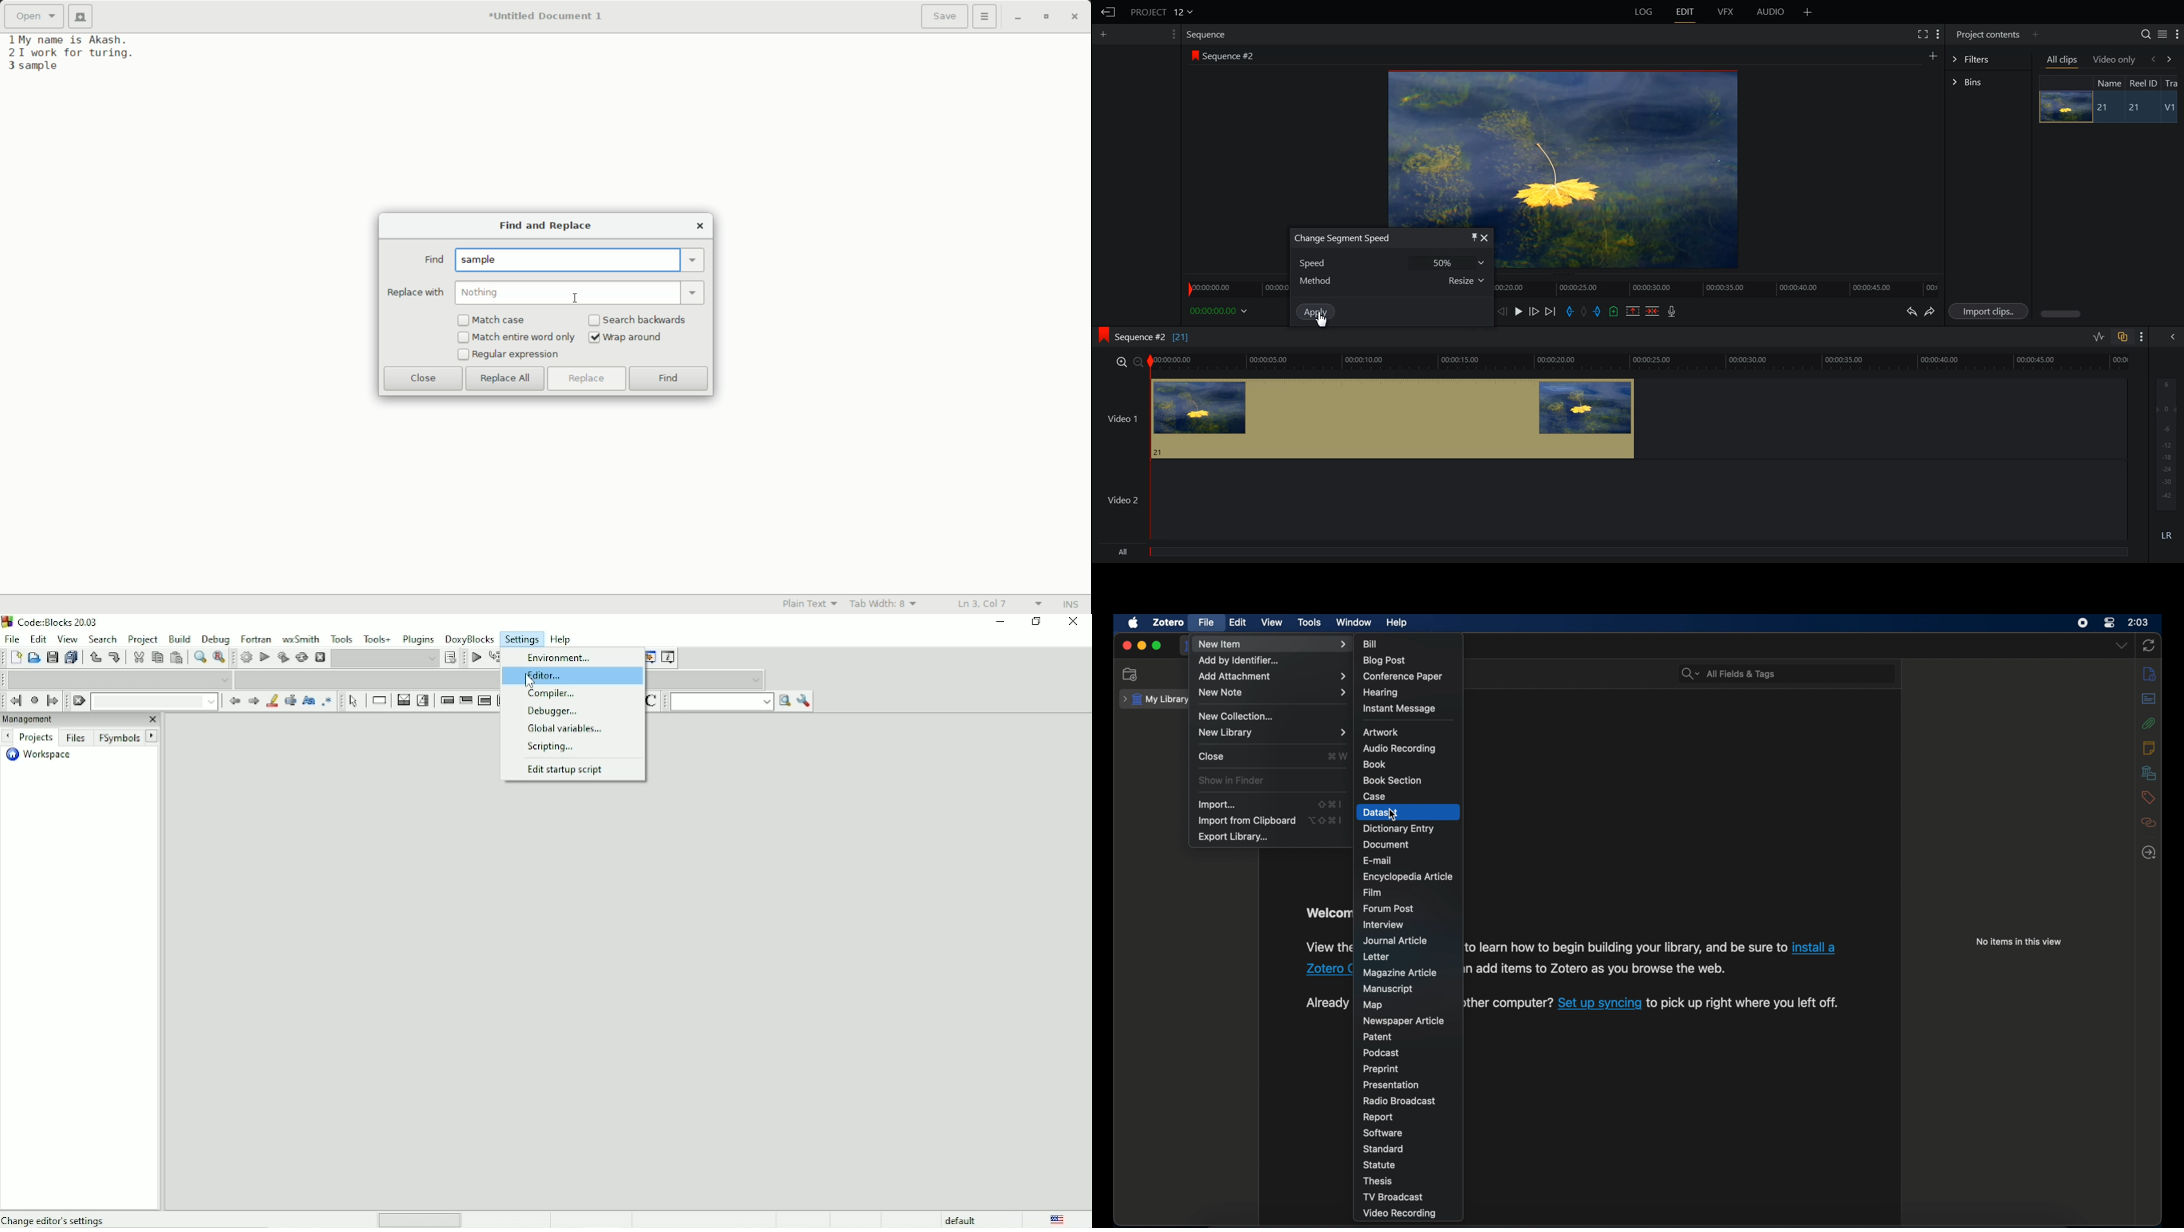 The image size is (2184, 1232). I want to click on patent, so click(1378, 1036).